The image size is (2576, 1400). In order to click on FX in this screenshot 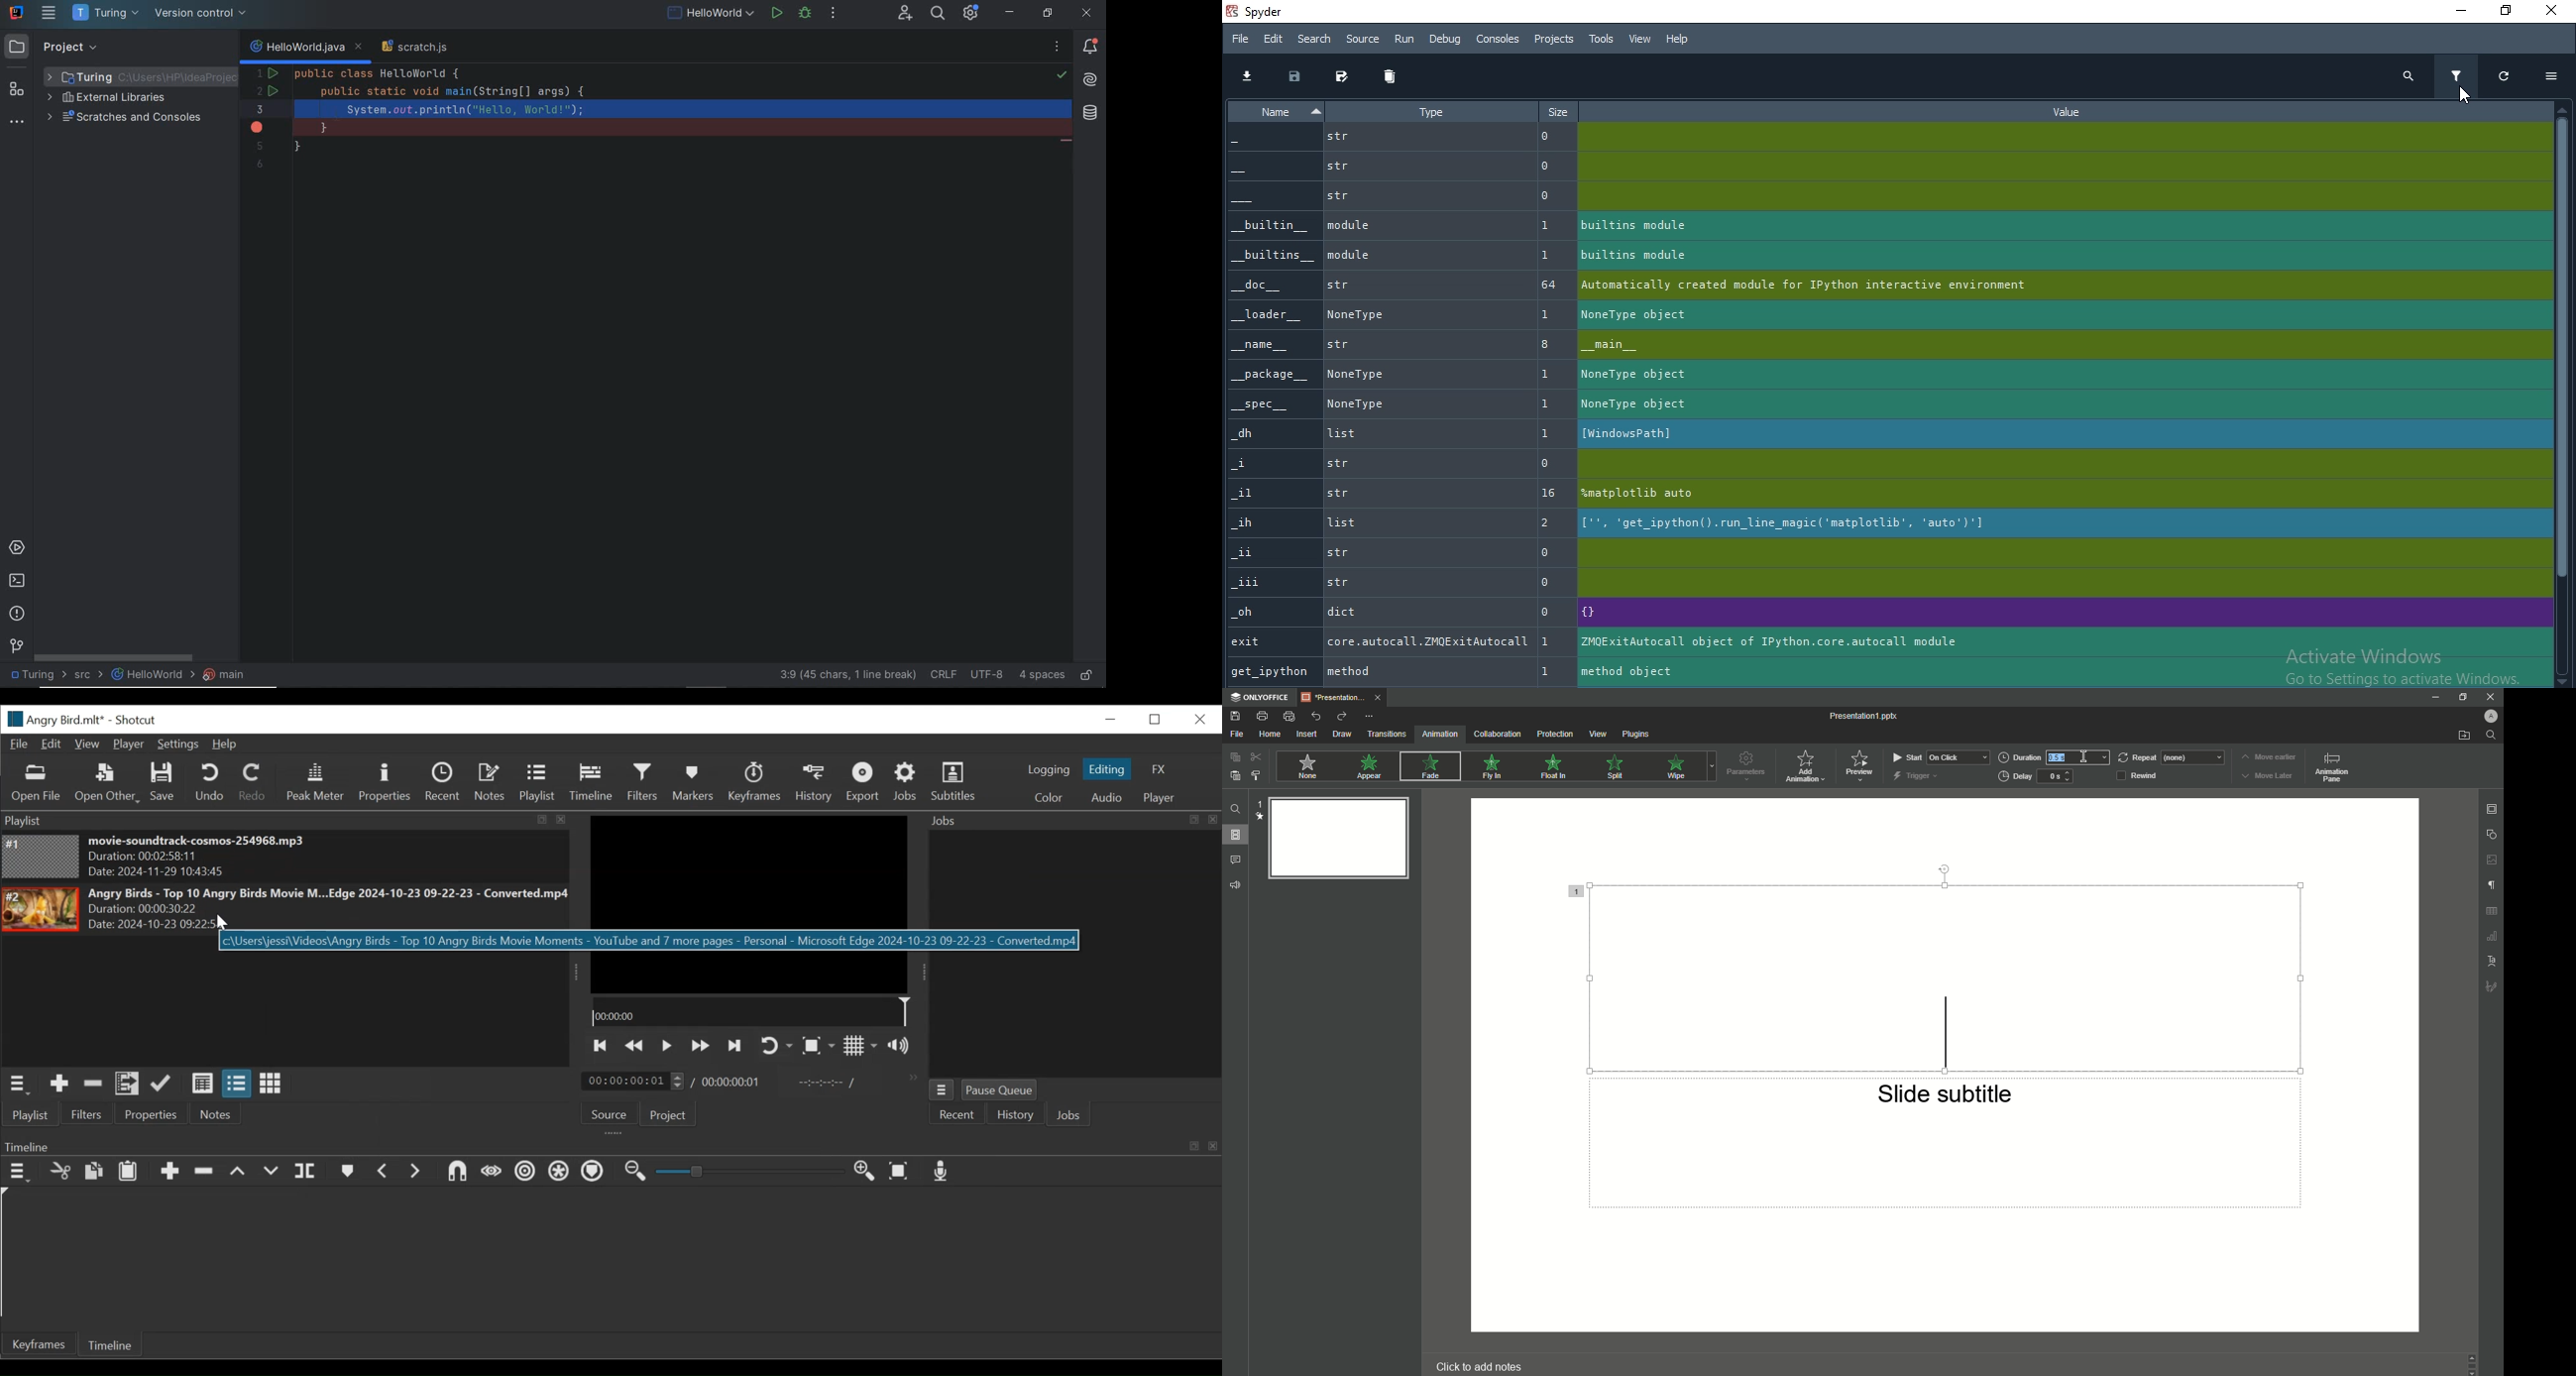, I will do `click(1160, 771)`.